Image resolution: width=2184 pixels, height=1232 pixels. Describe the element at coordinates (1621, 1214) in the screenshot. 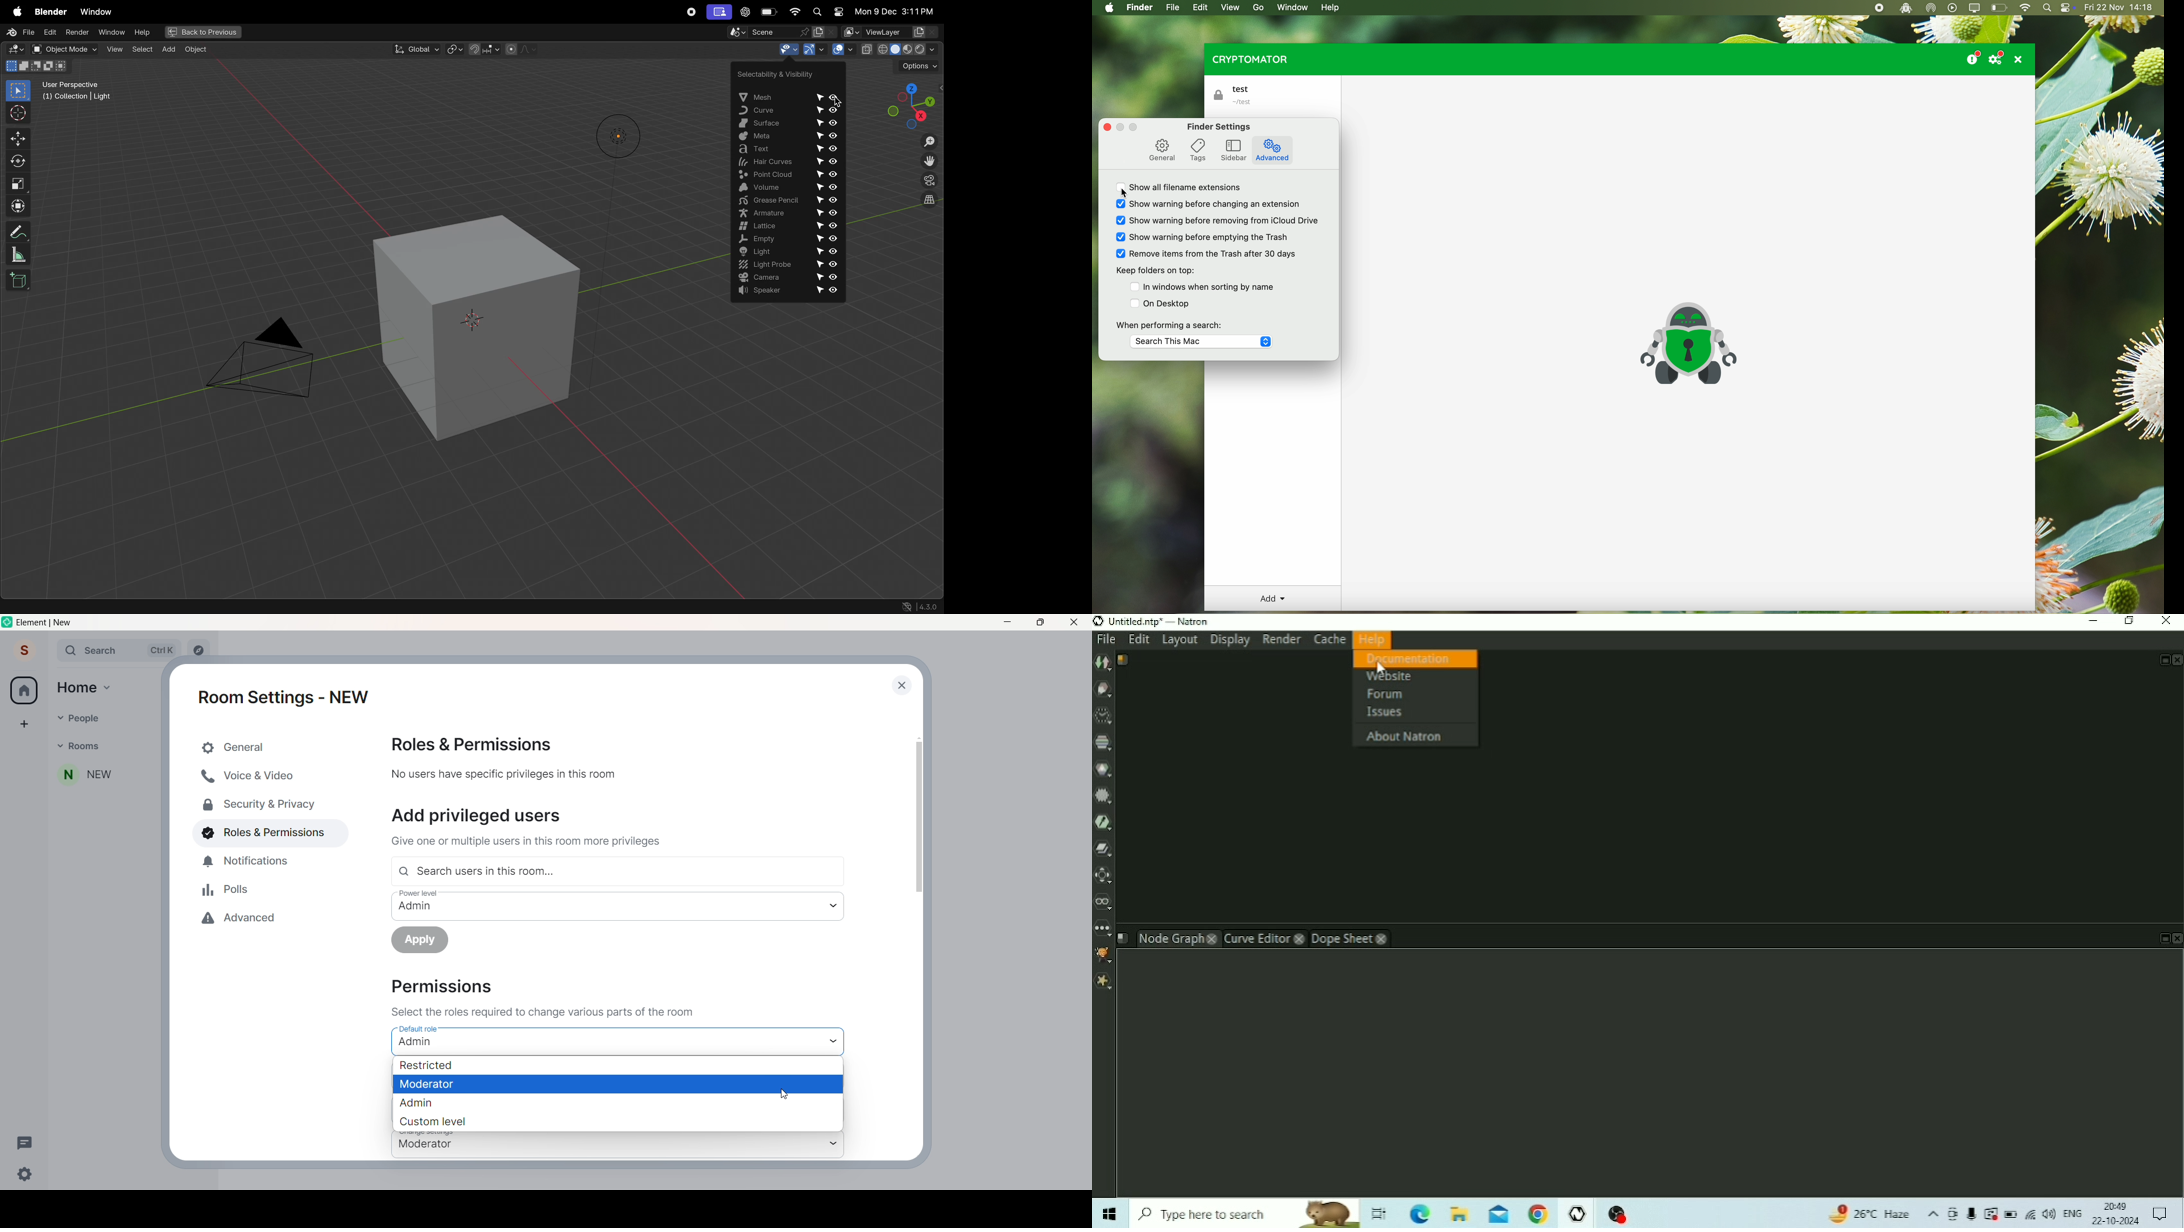

I see `OBS Studio` at that location.